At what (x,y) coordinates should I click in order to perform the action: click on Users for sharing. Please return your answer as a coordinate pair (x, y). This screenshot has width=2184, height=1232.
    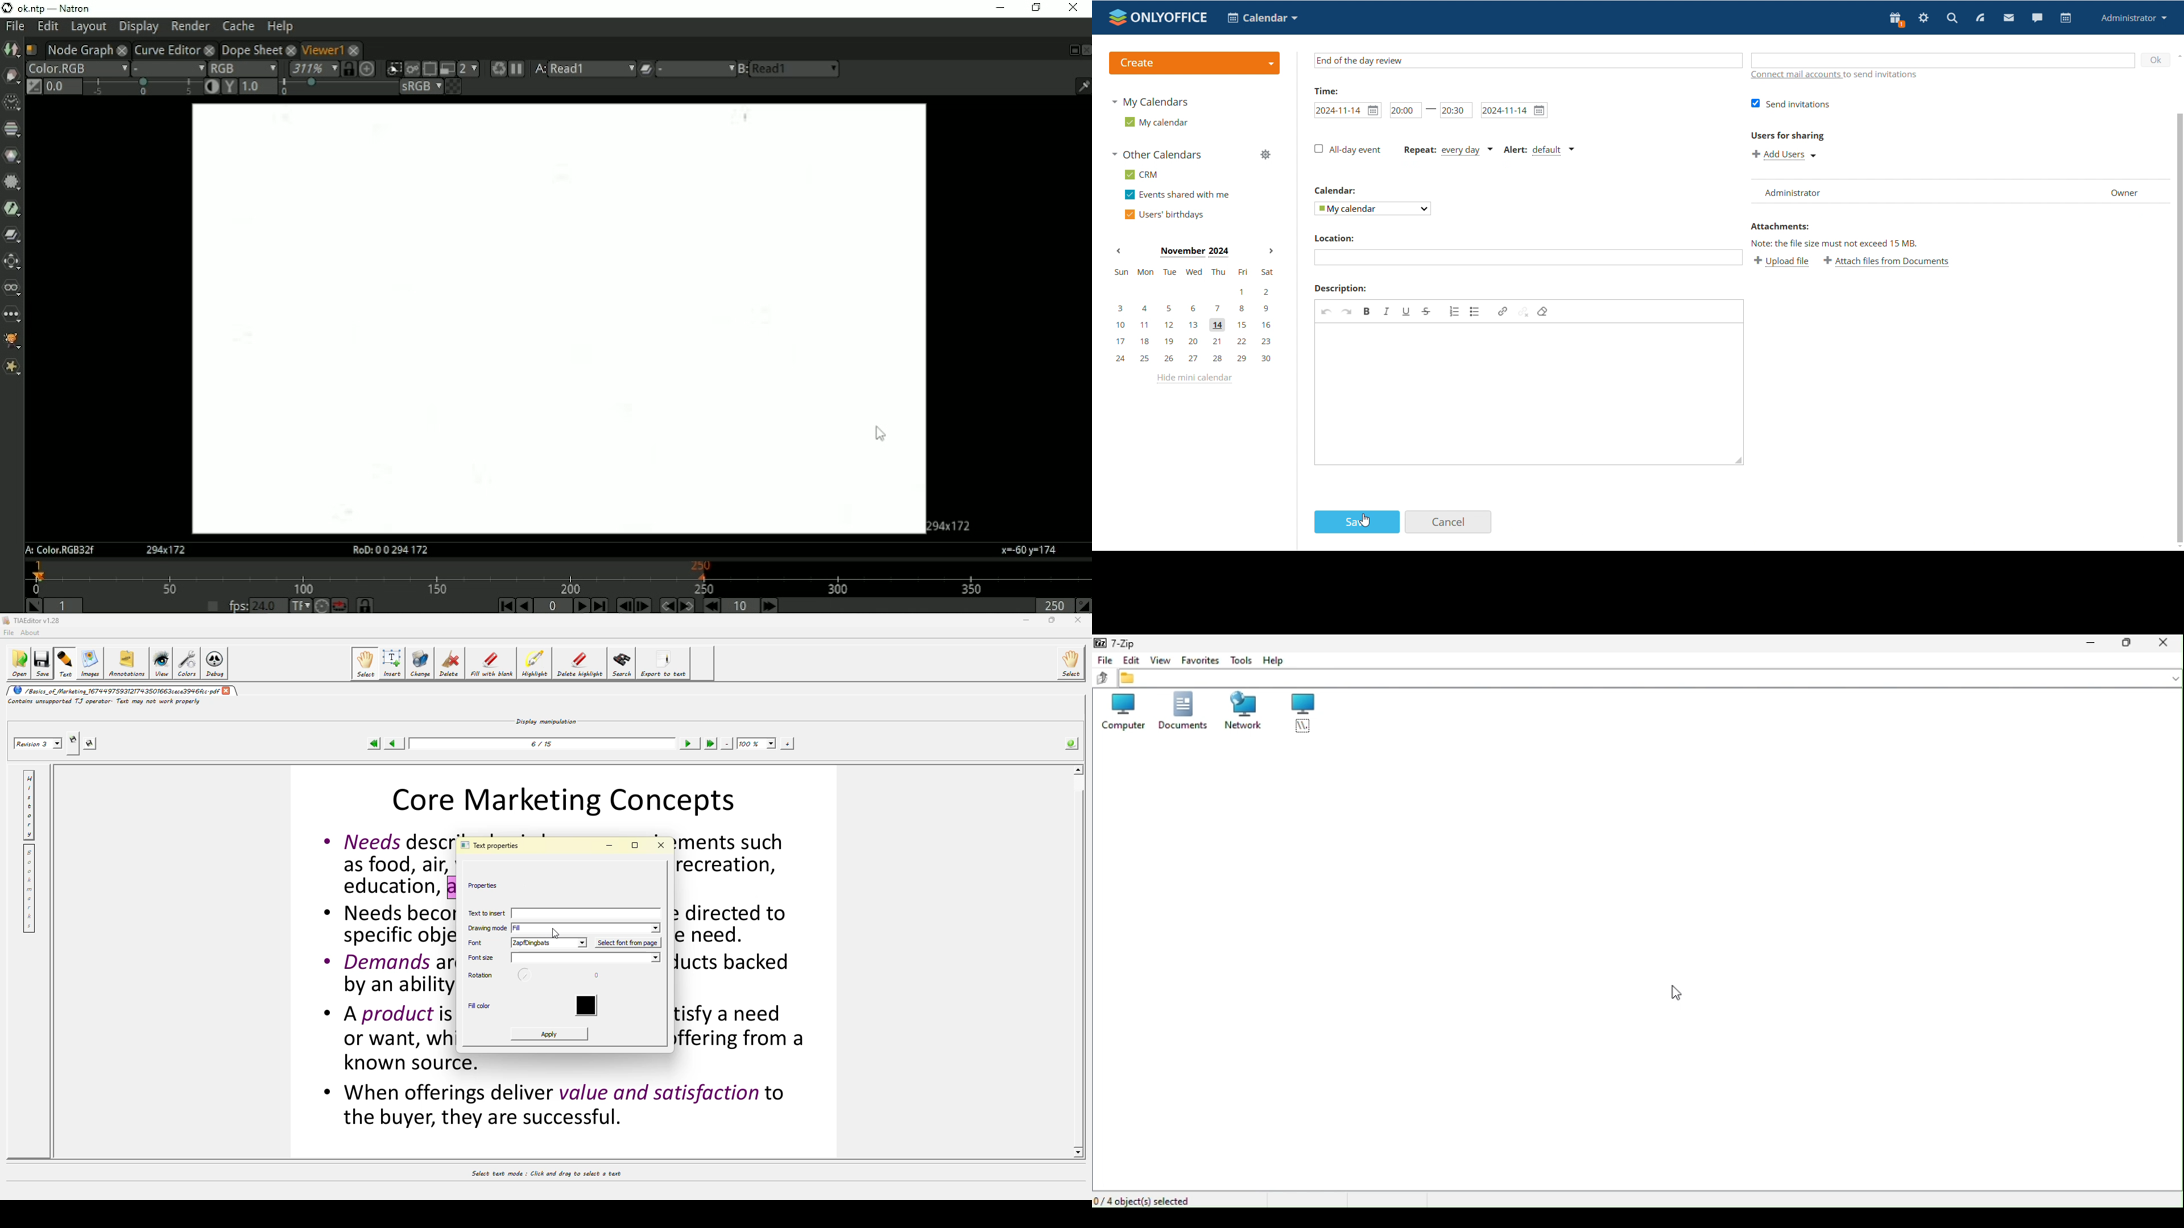
    Looking at the image, I should click on (1788, 136).